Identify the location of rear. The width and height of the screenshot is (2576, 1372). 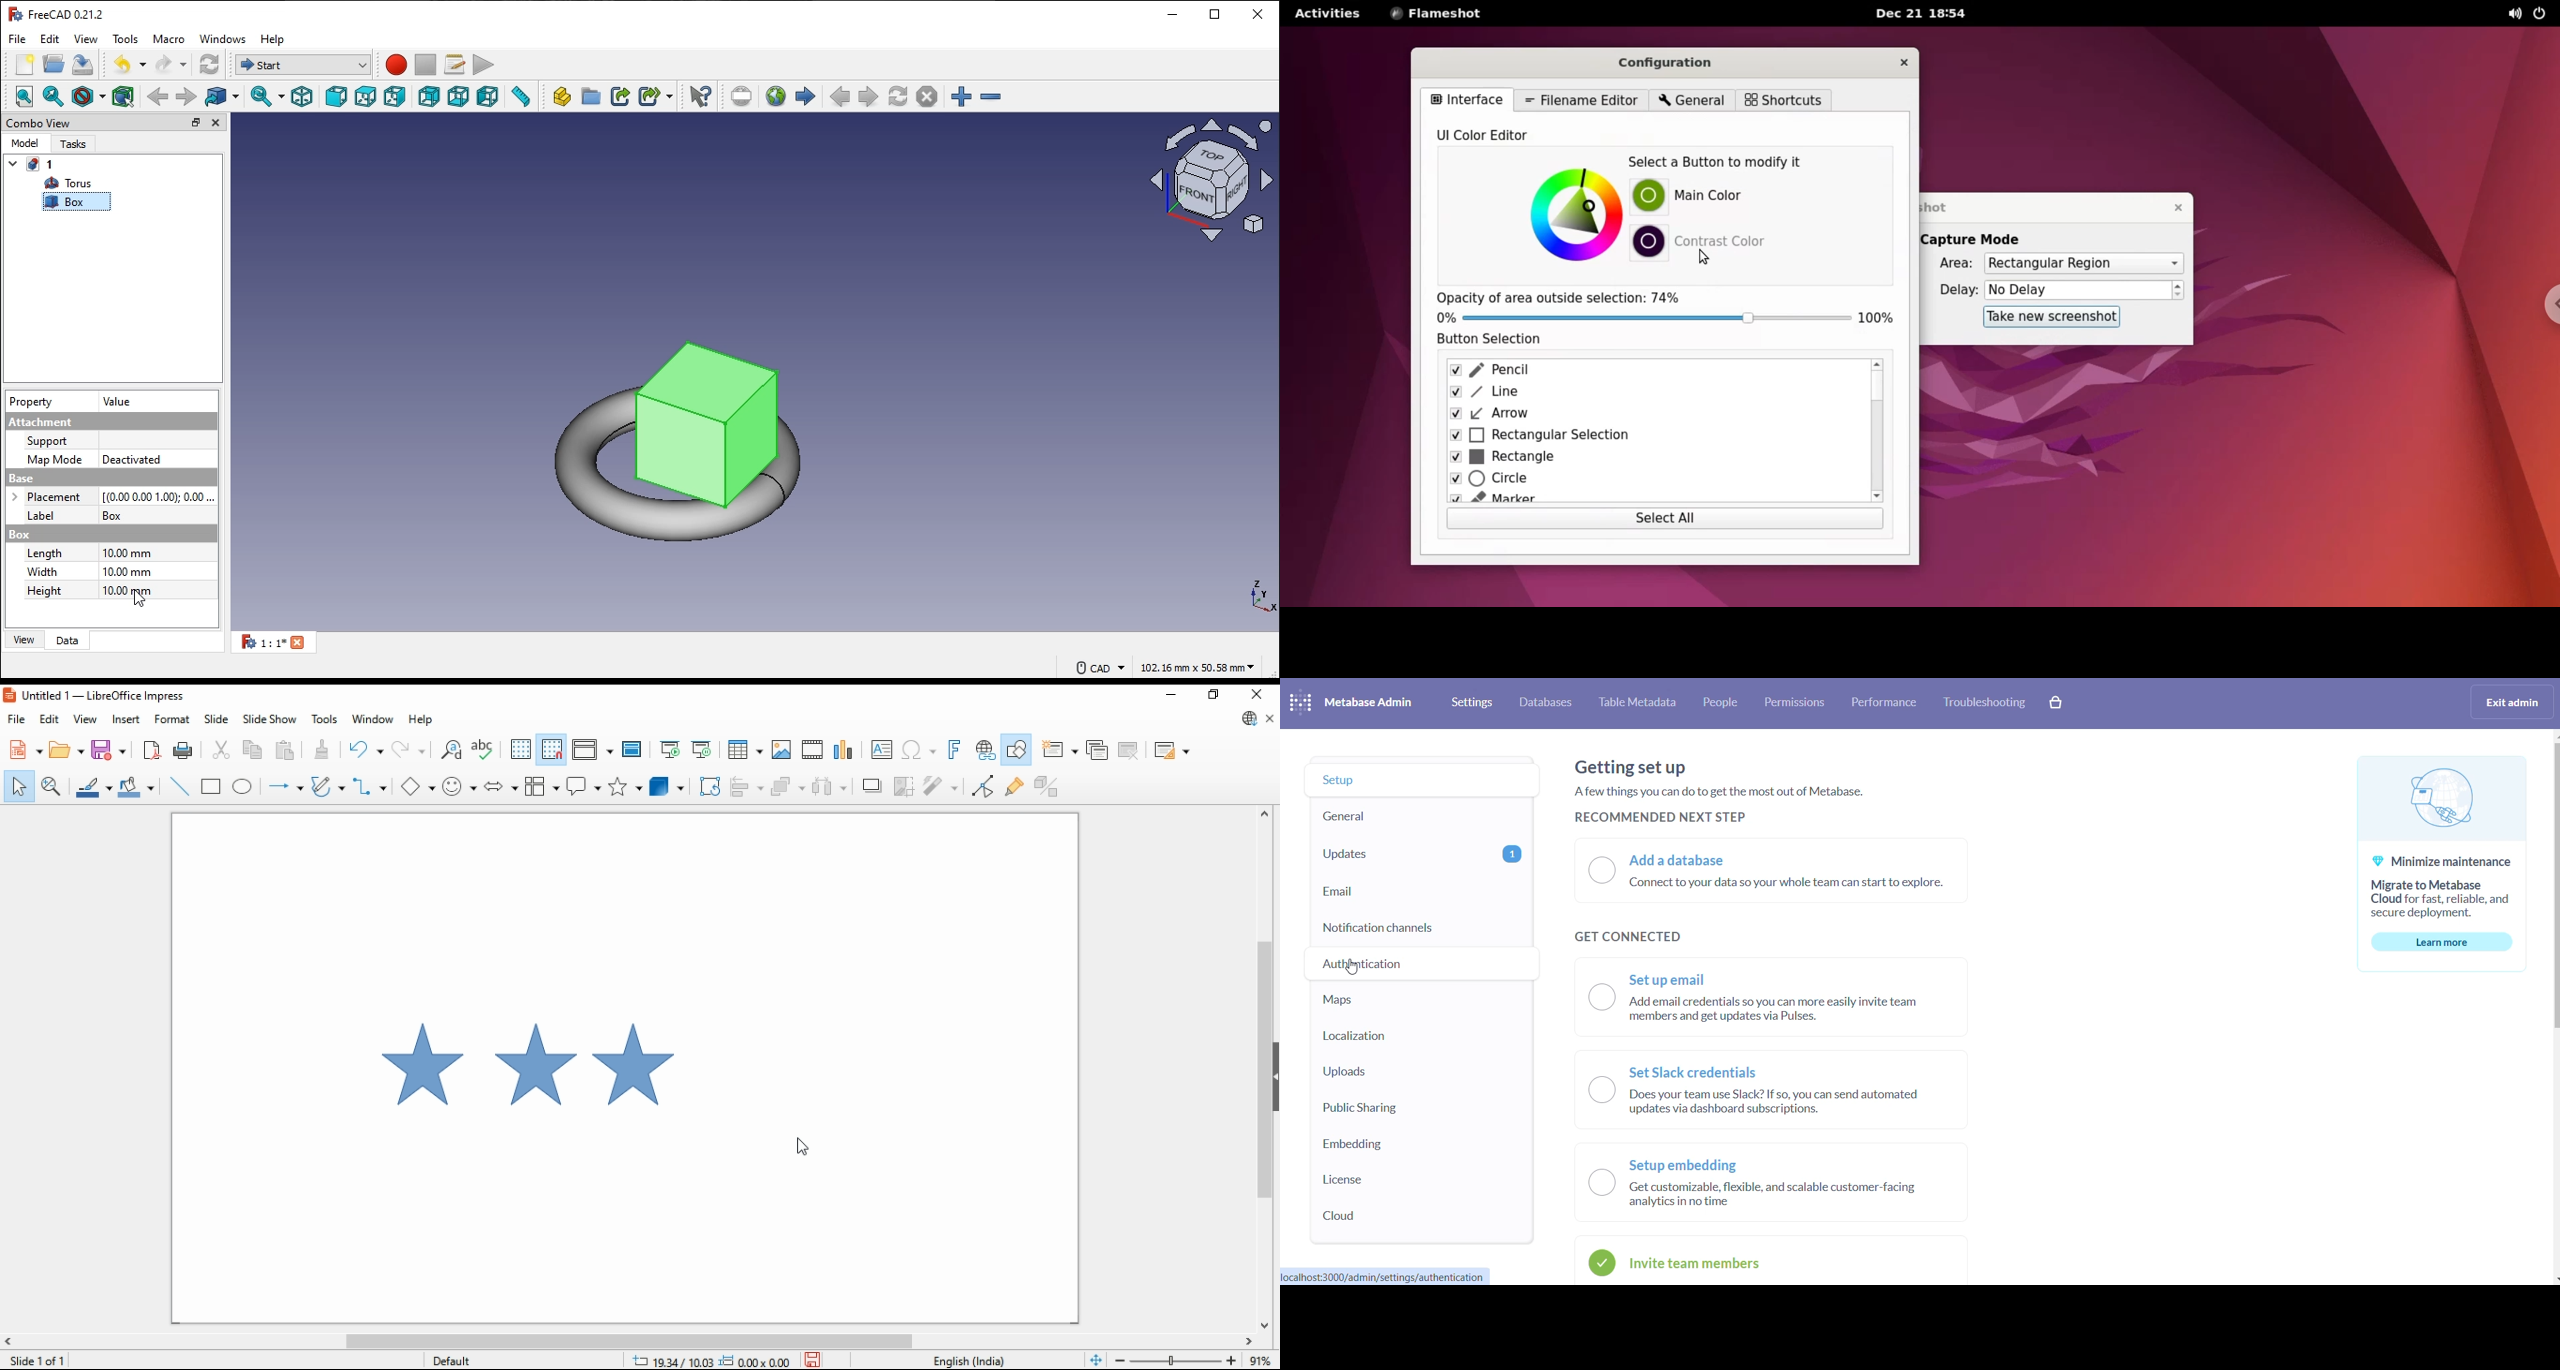
(430, 96).